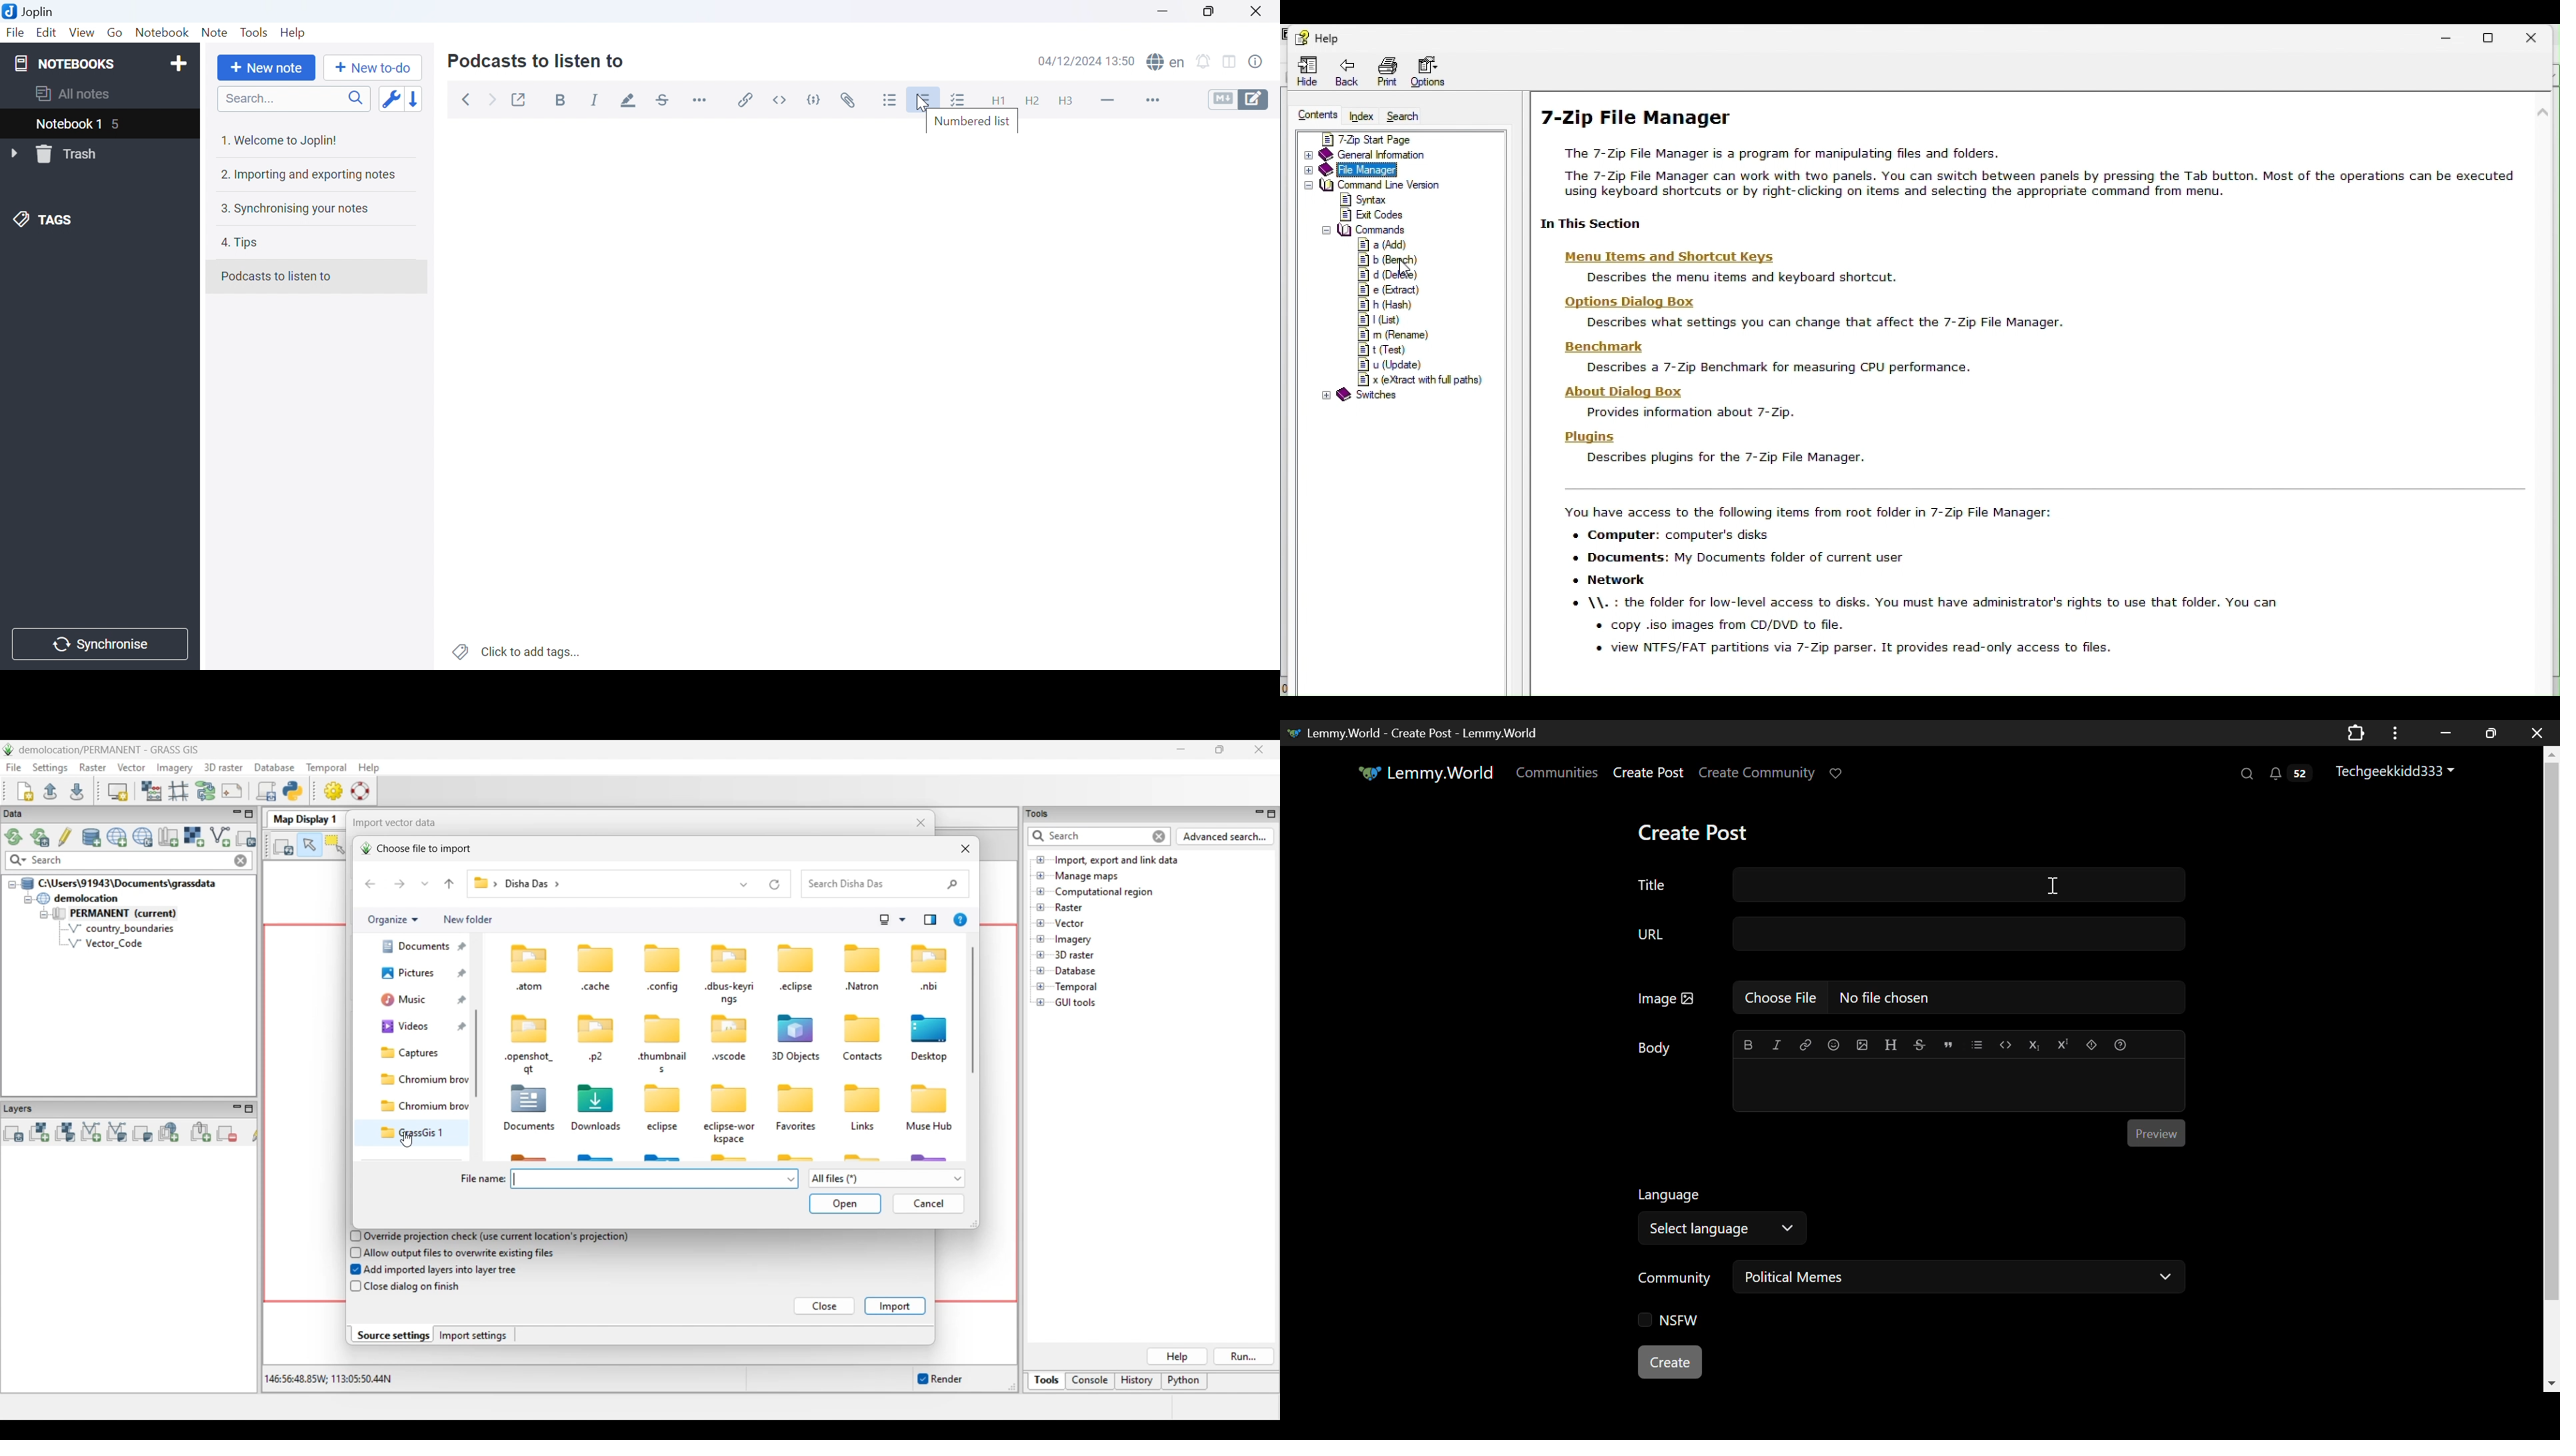 The height and width of the screenshot is (1456, 2576). Describe the element at coordinates (1728, 460) in the screenshot. I see `I Describes plugins for the 7-Zip File Manager.` at that location.